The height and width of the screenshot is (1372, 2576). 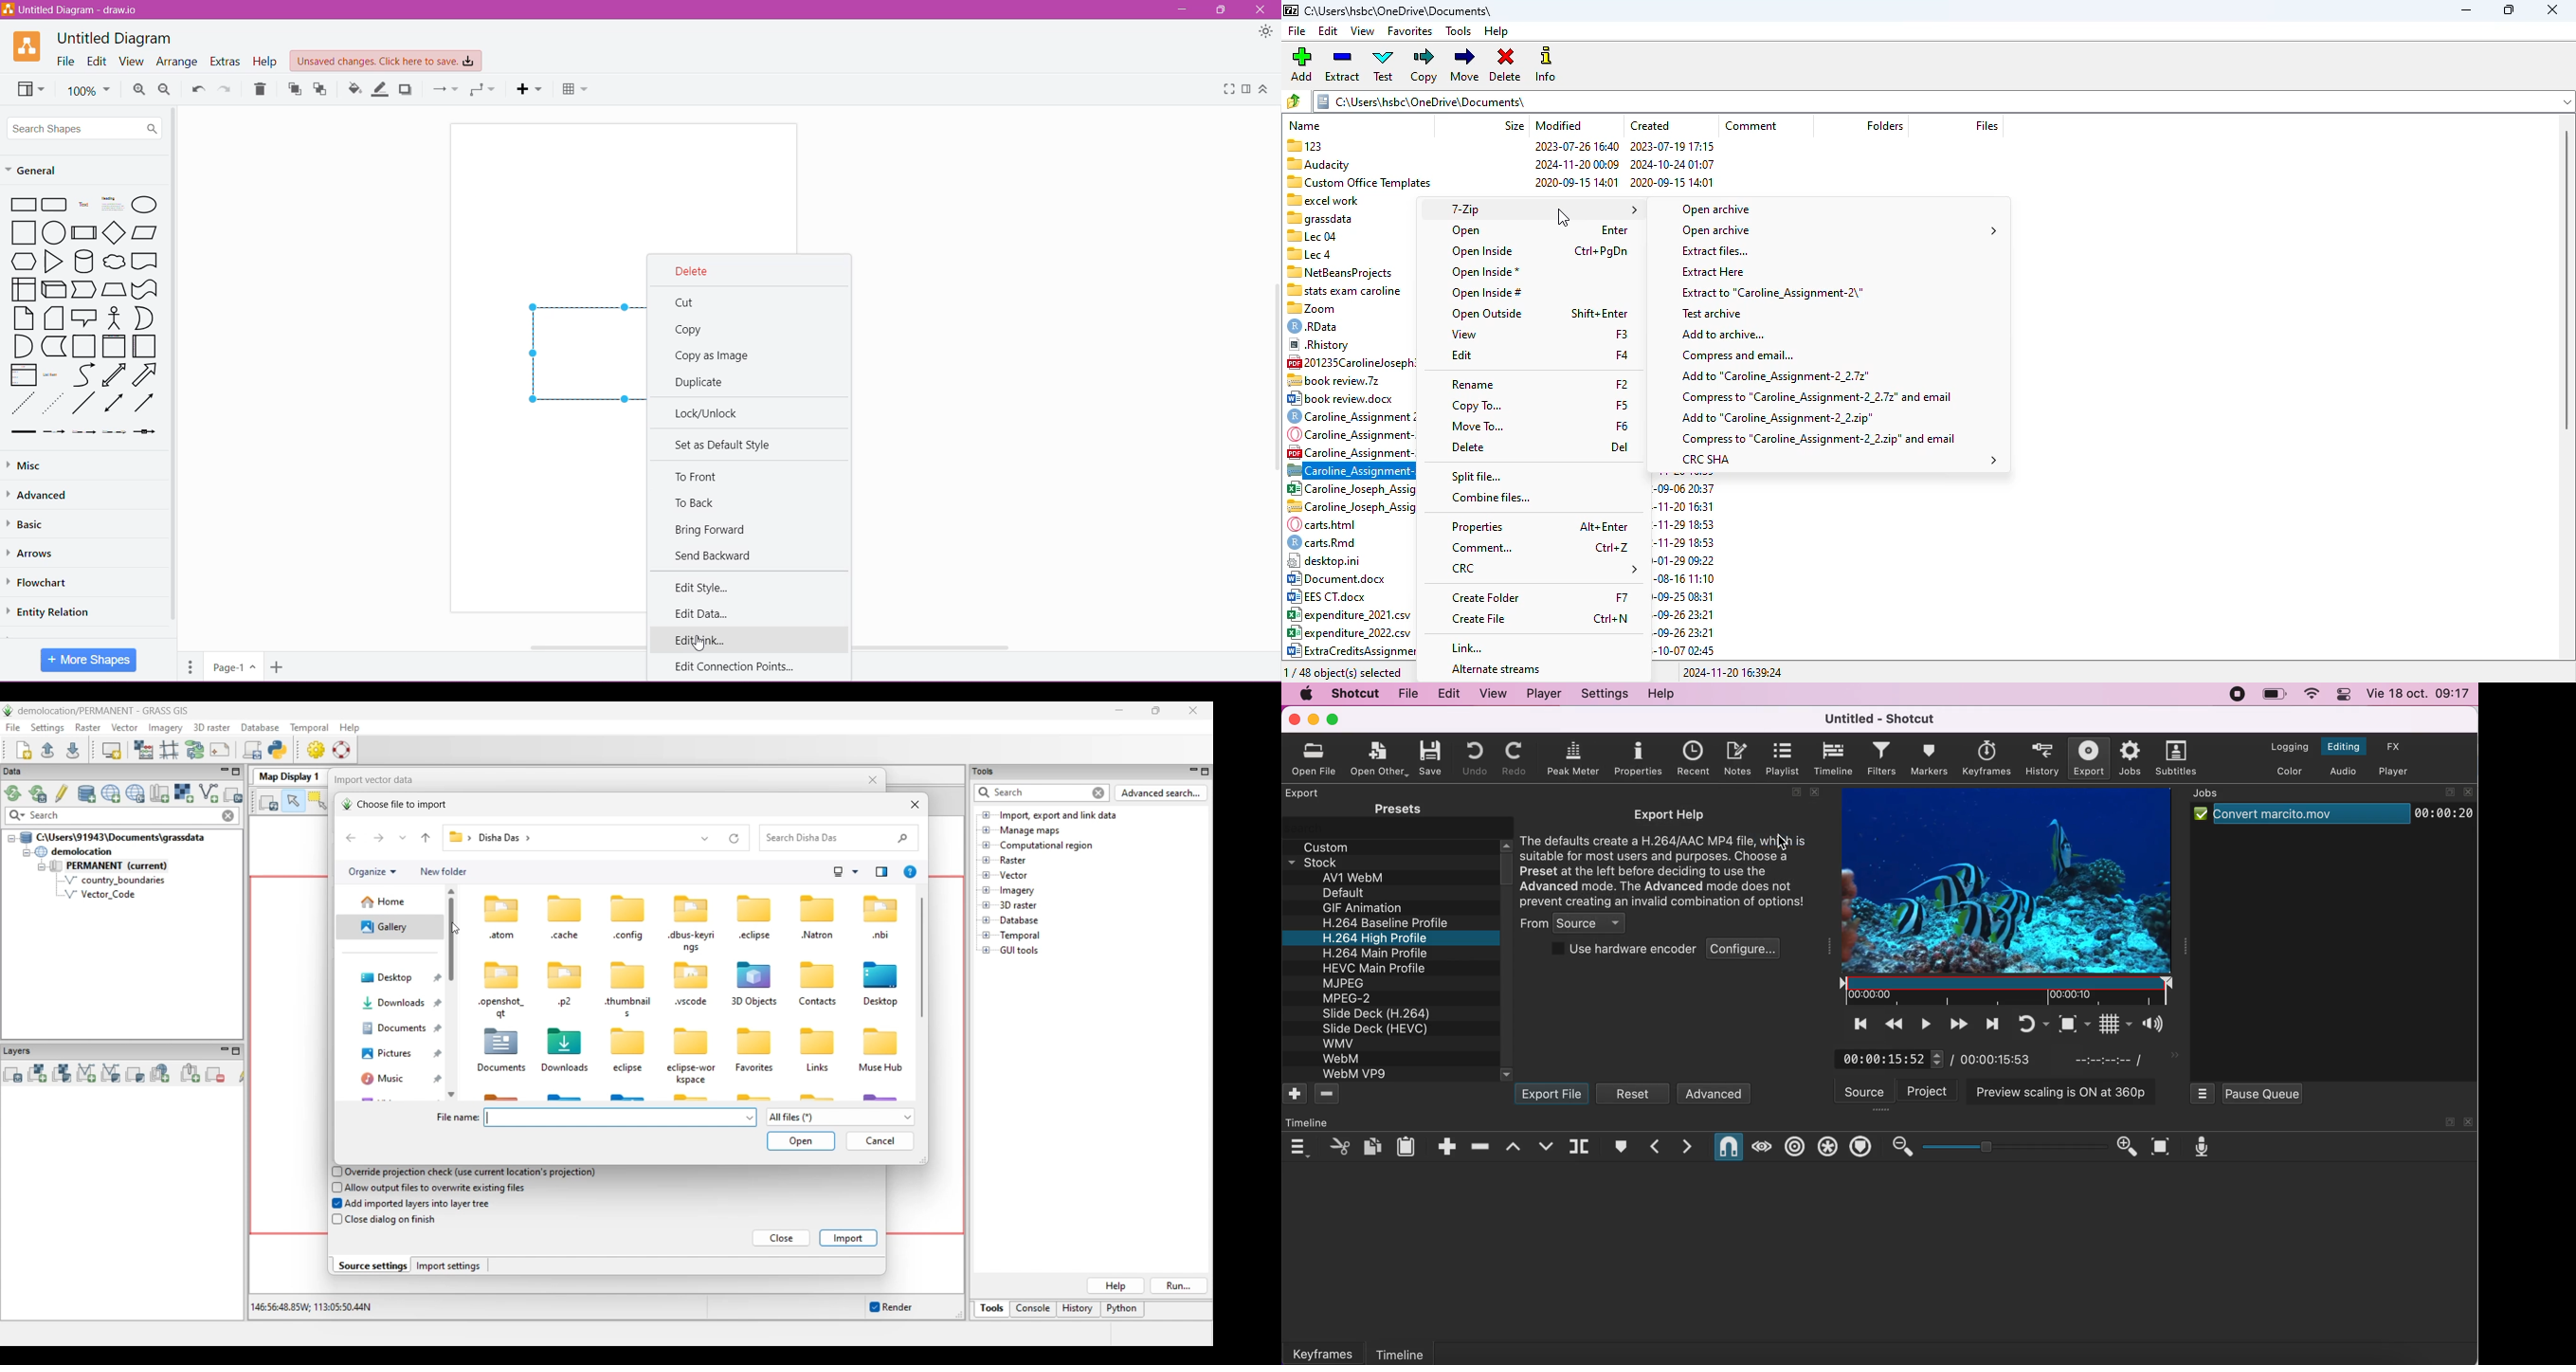 I want to click on ripple delete, so click(x=1482, y=1146).